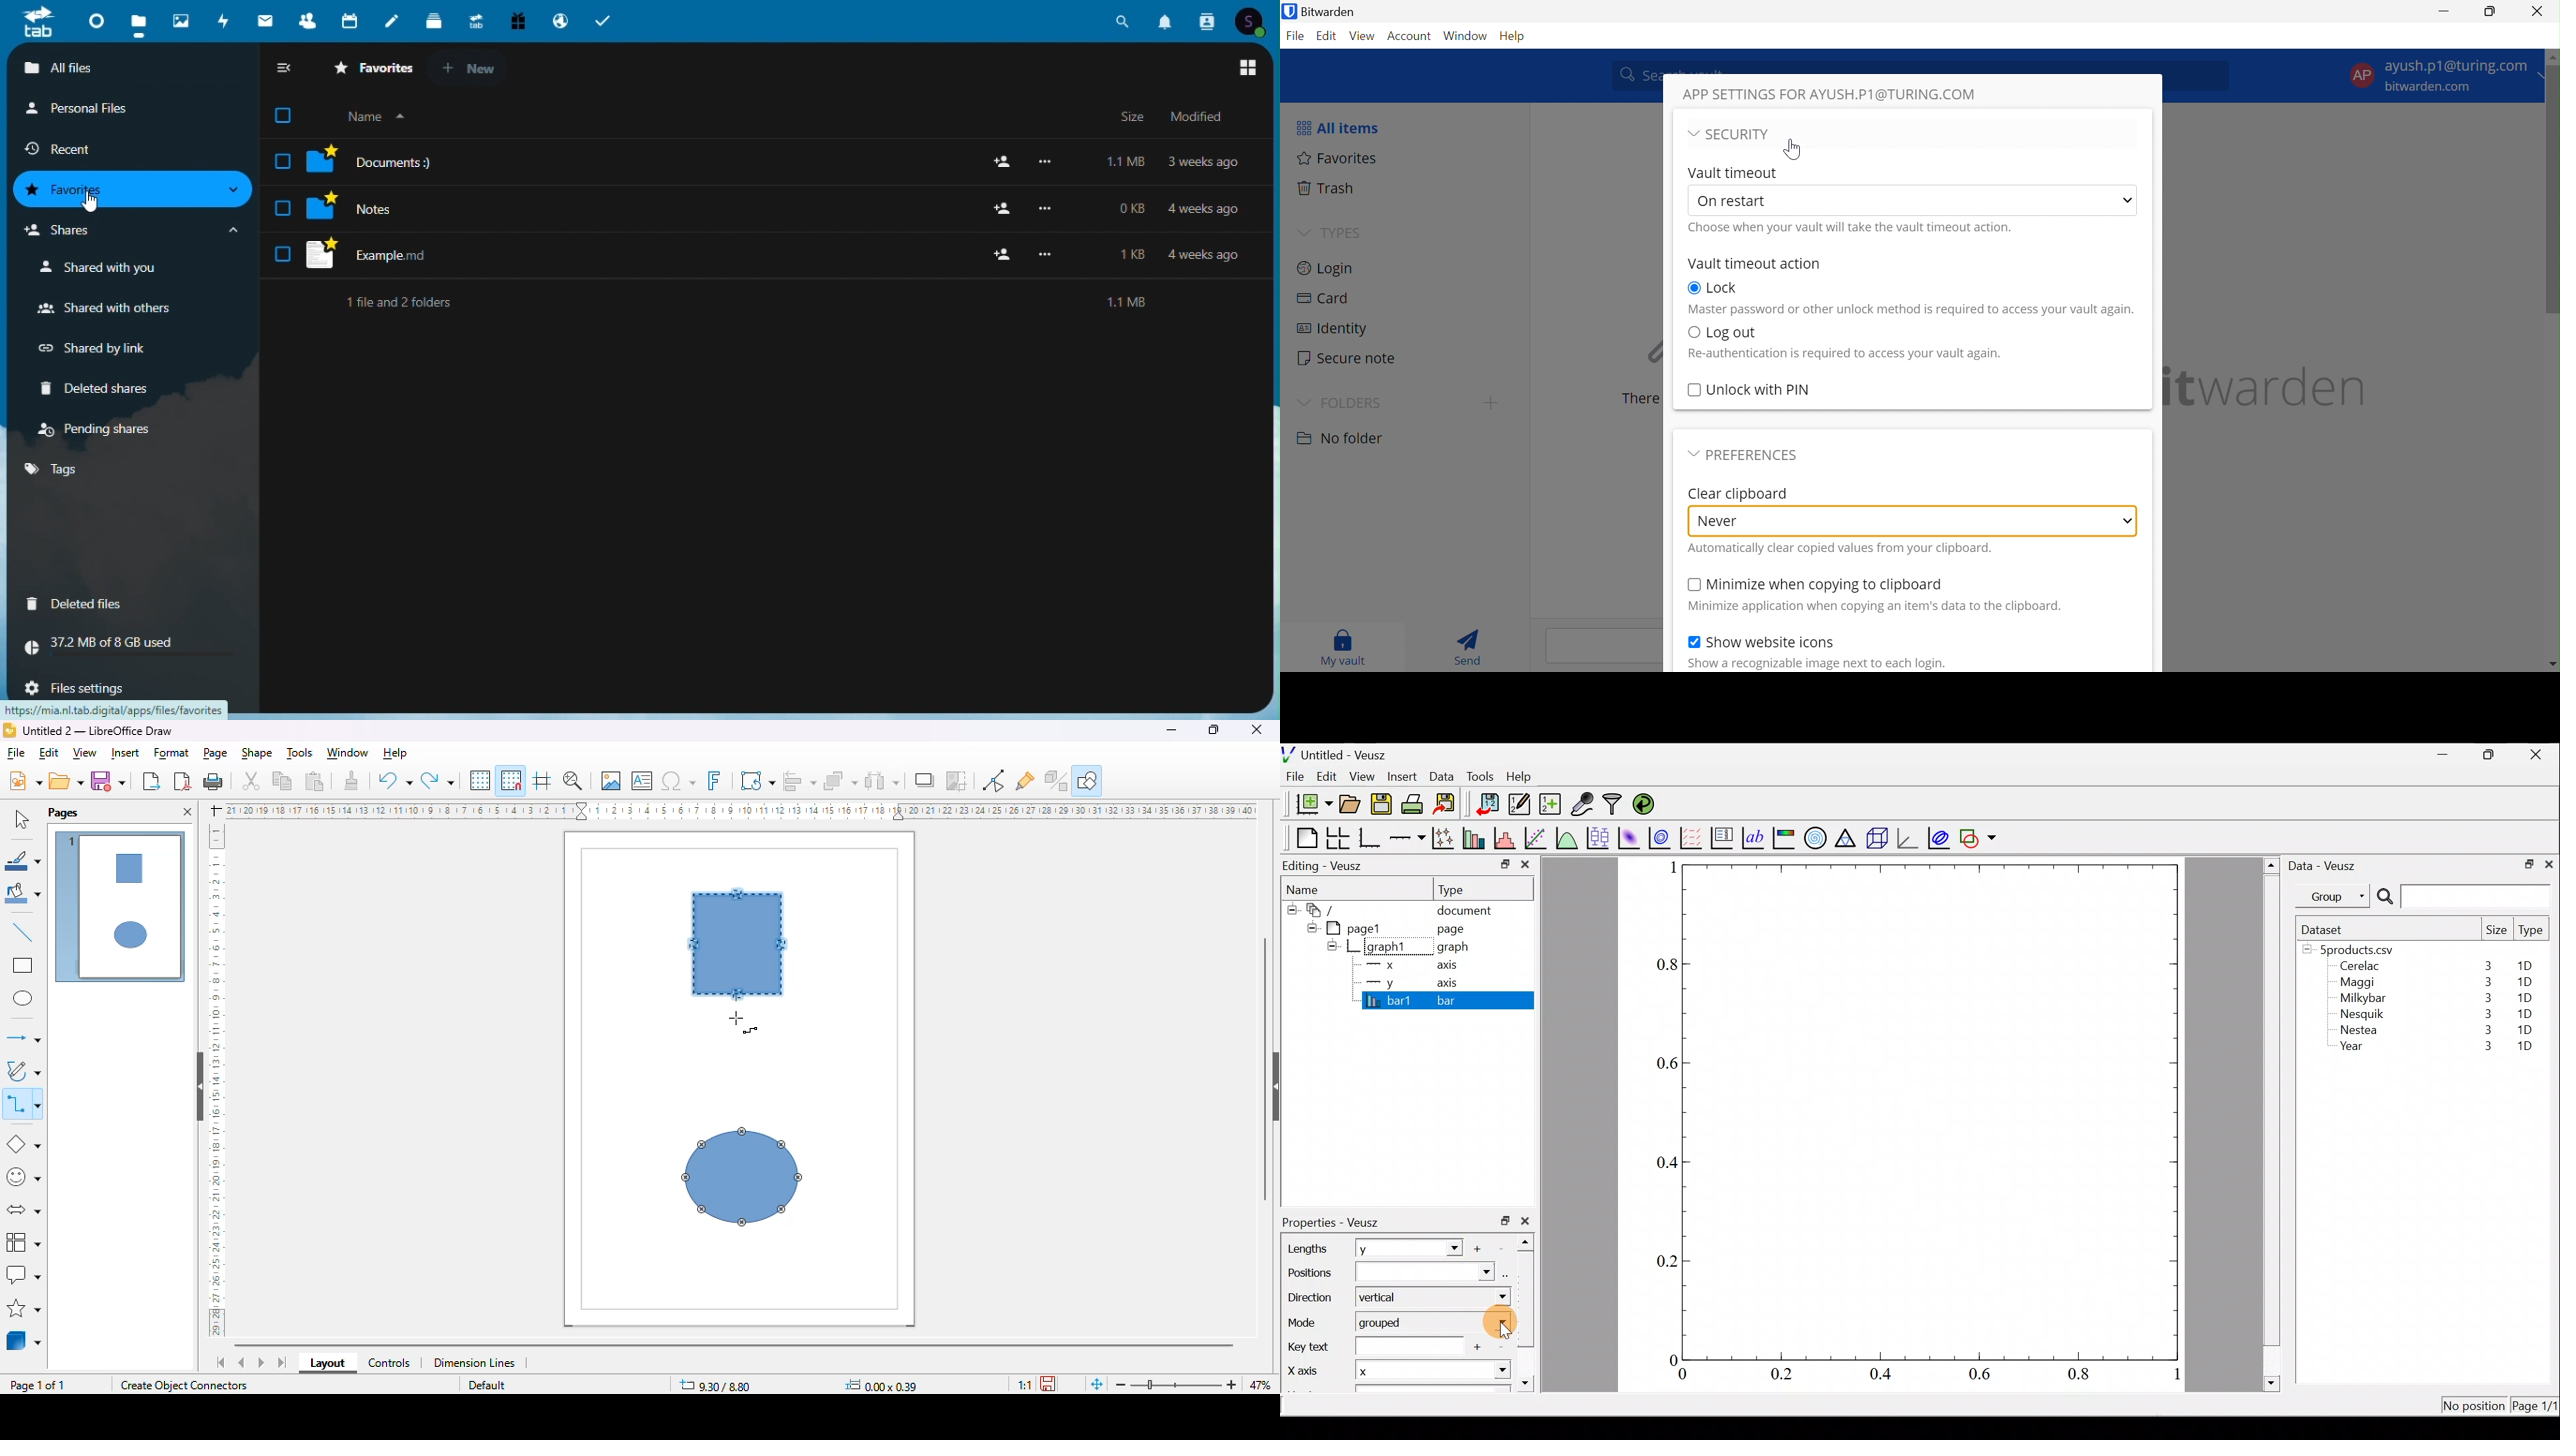  I want to click on Key text, so click(1373, 1347).